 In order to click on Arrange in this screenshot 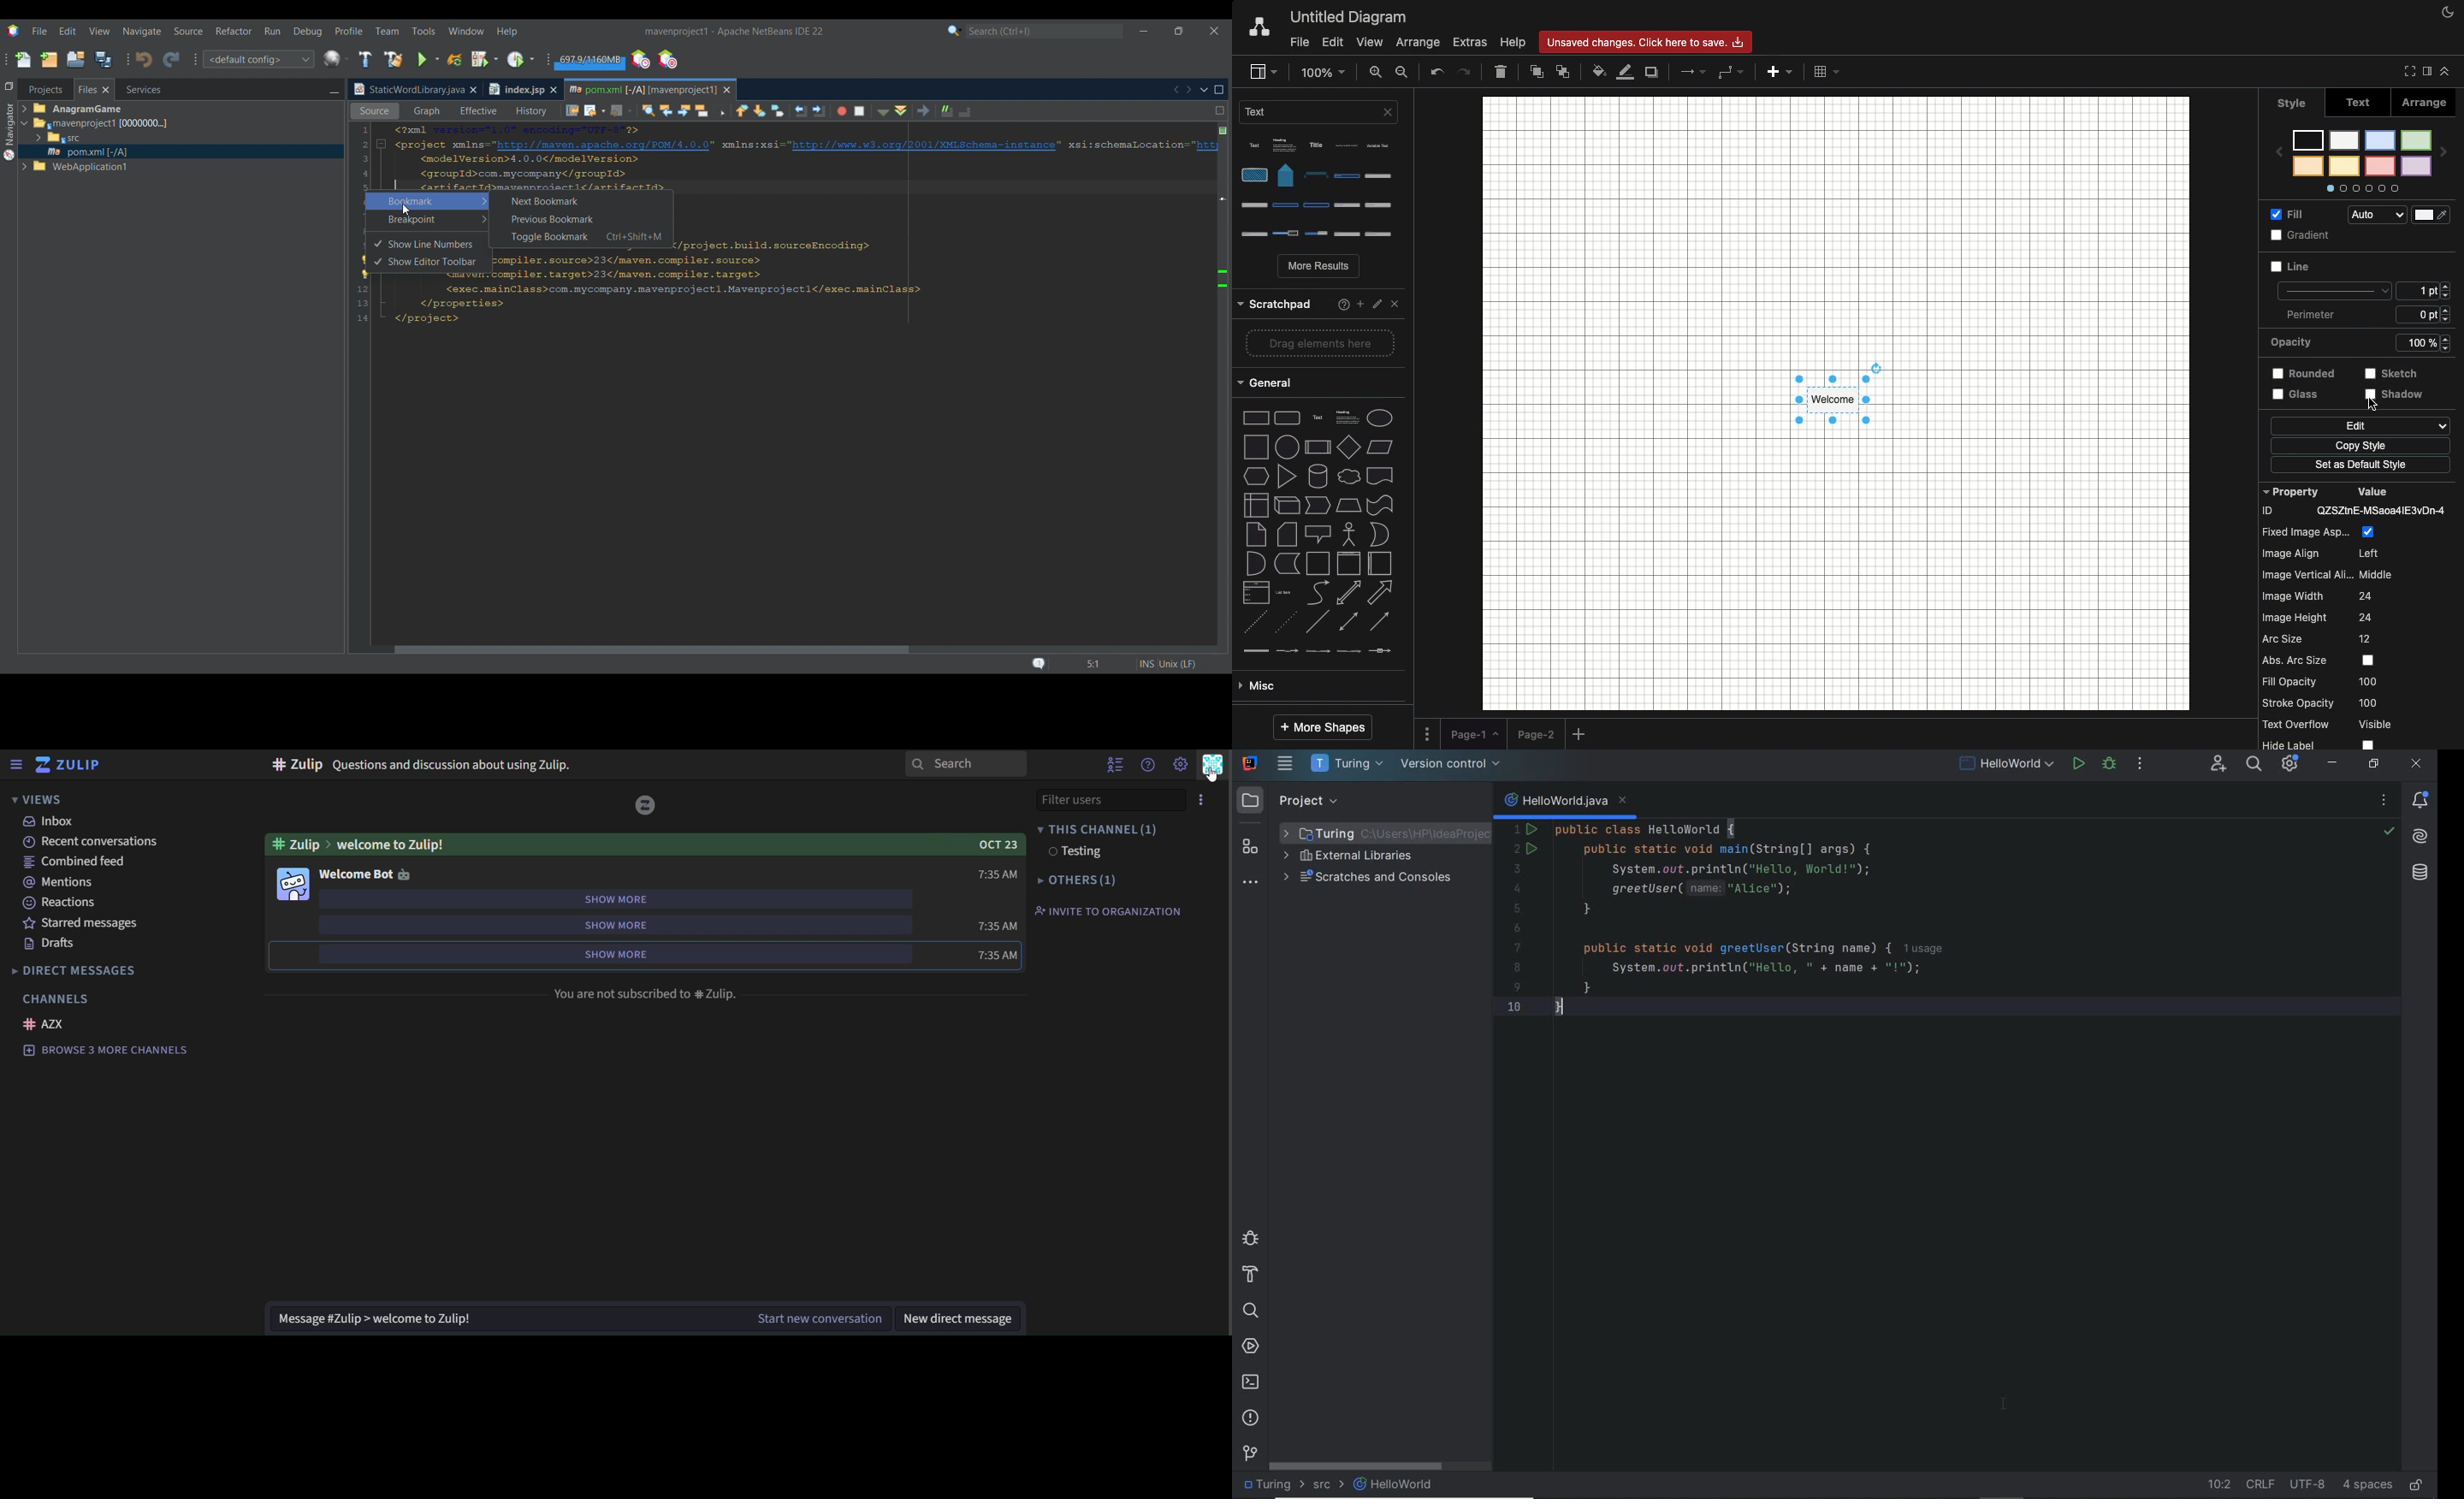, I will do `click(2426, 105)`.